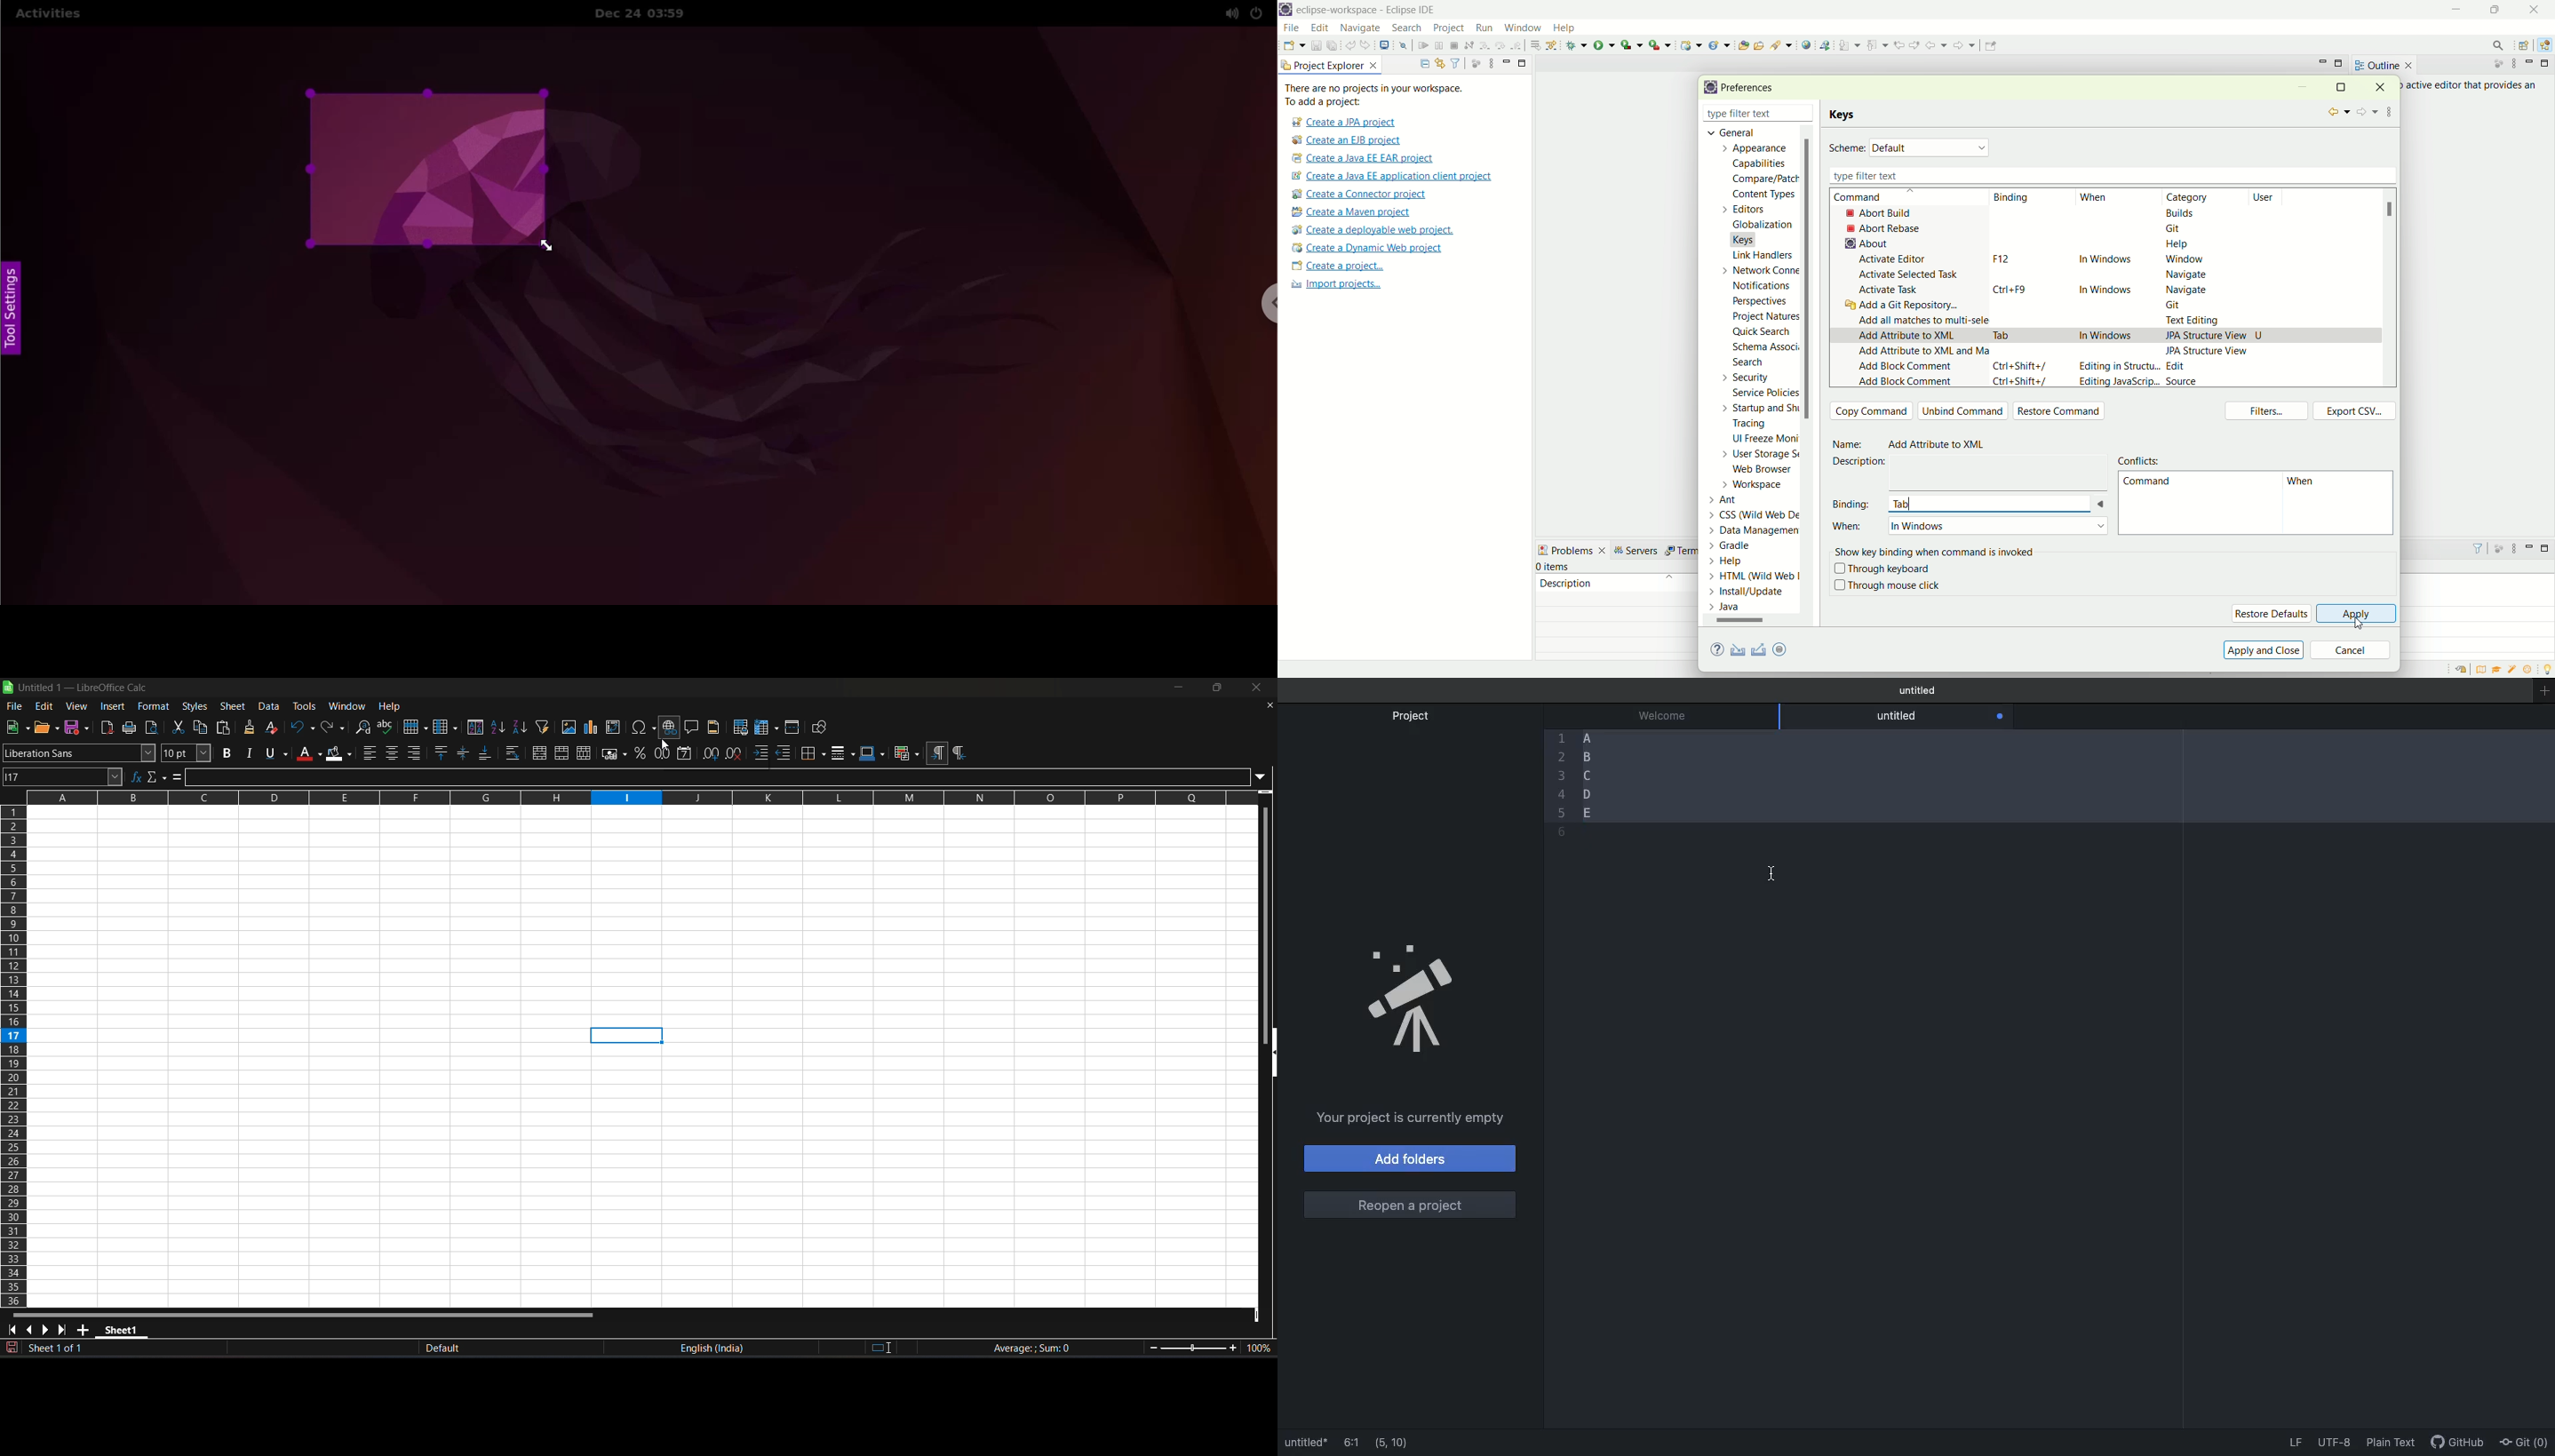  What do you see at coordinates (633, 802) in the screenshot?
I see `rows` at bounding box center [633, 802].